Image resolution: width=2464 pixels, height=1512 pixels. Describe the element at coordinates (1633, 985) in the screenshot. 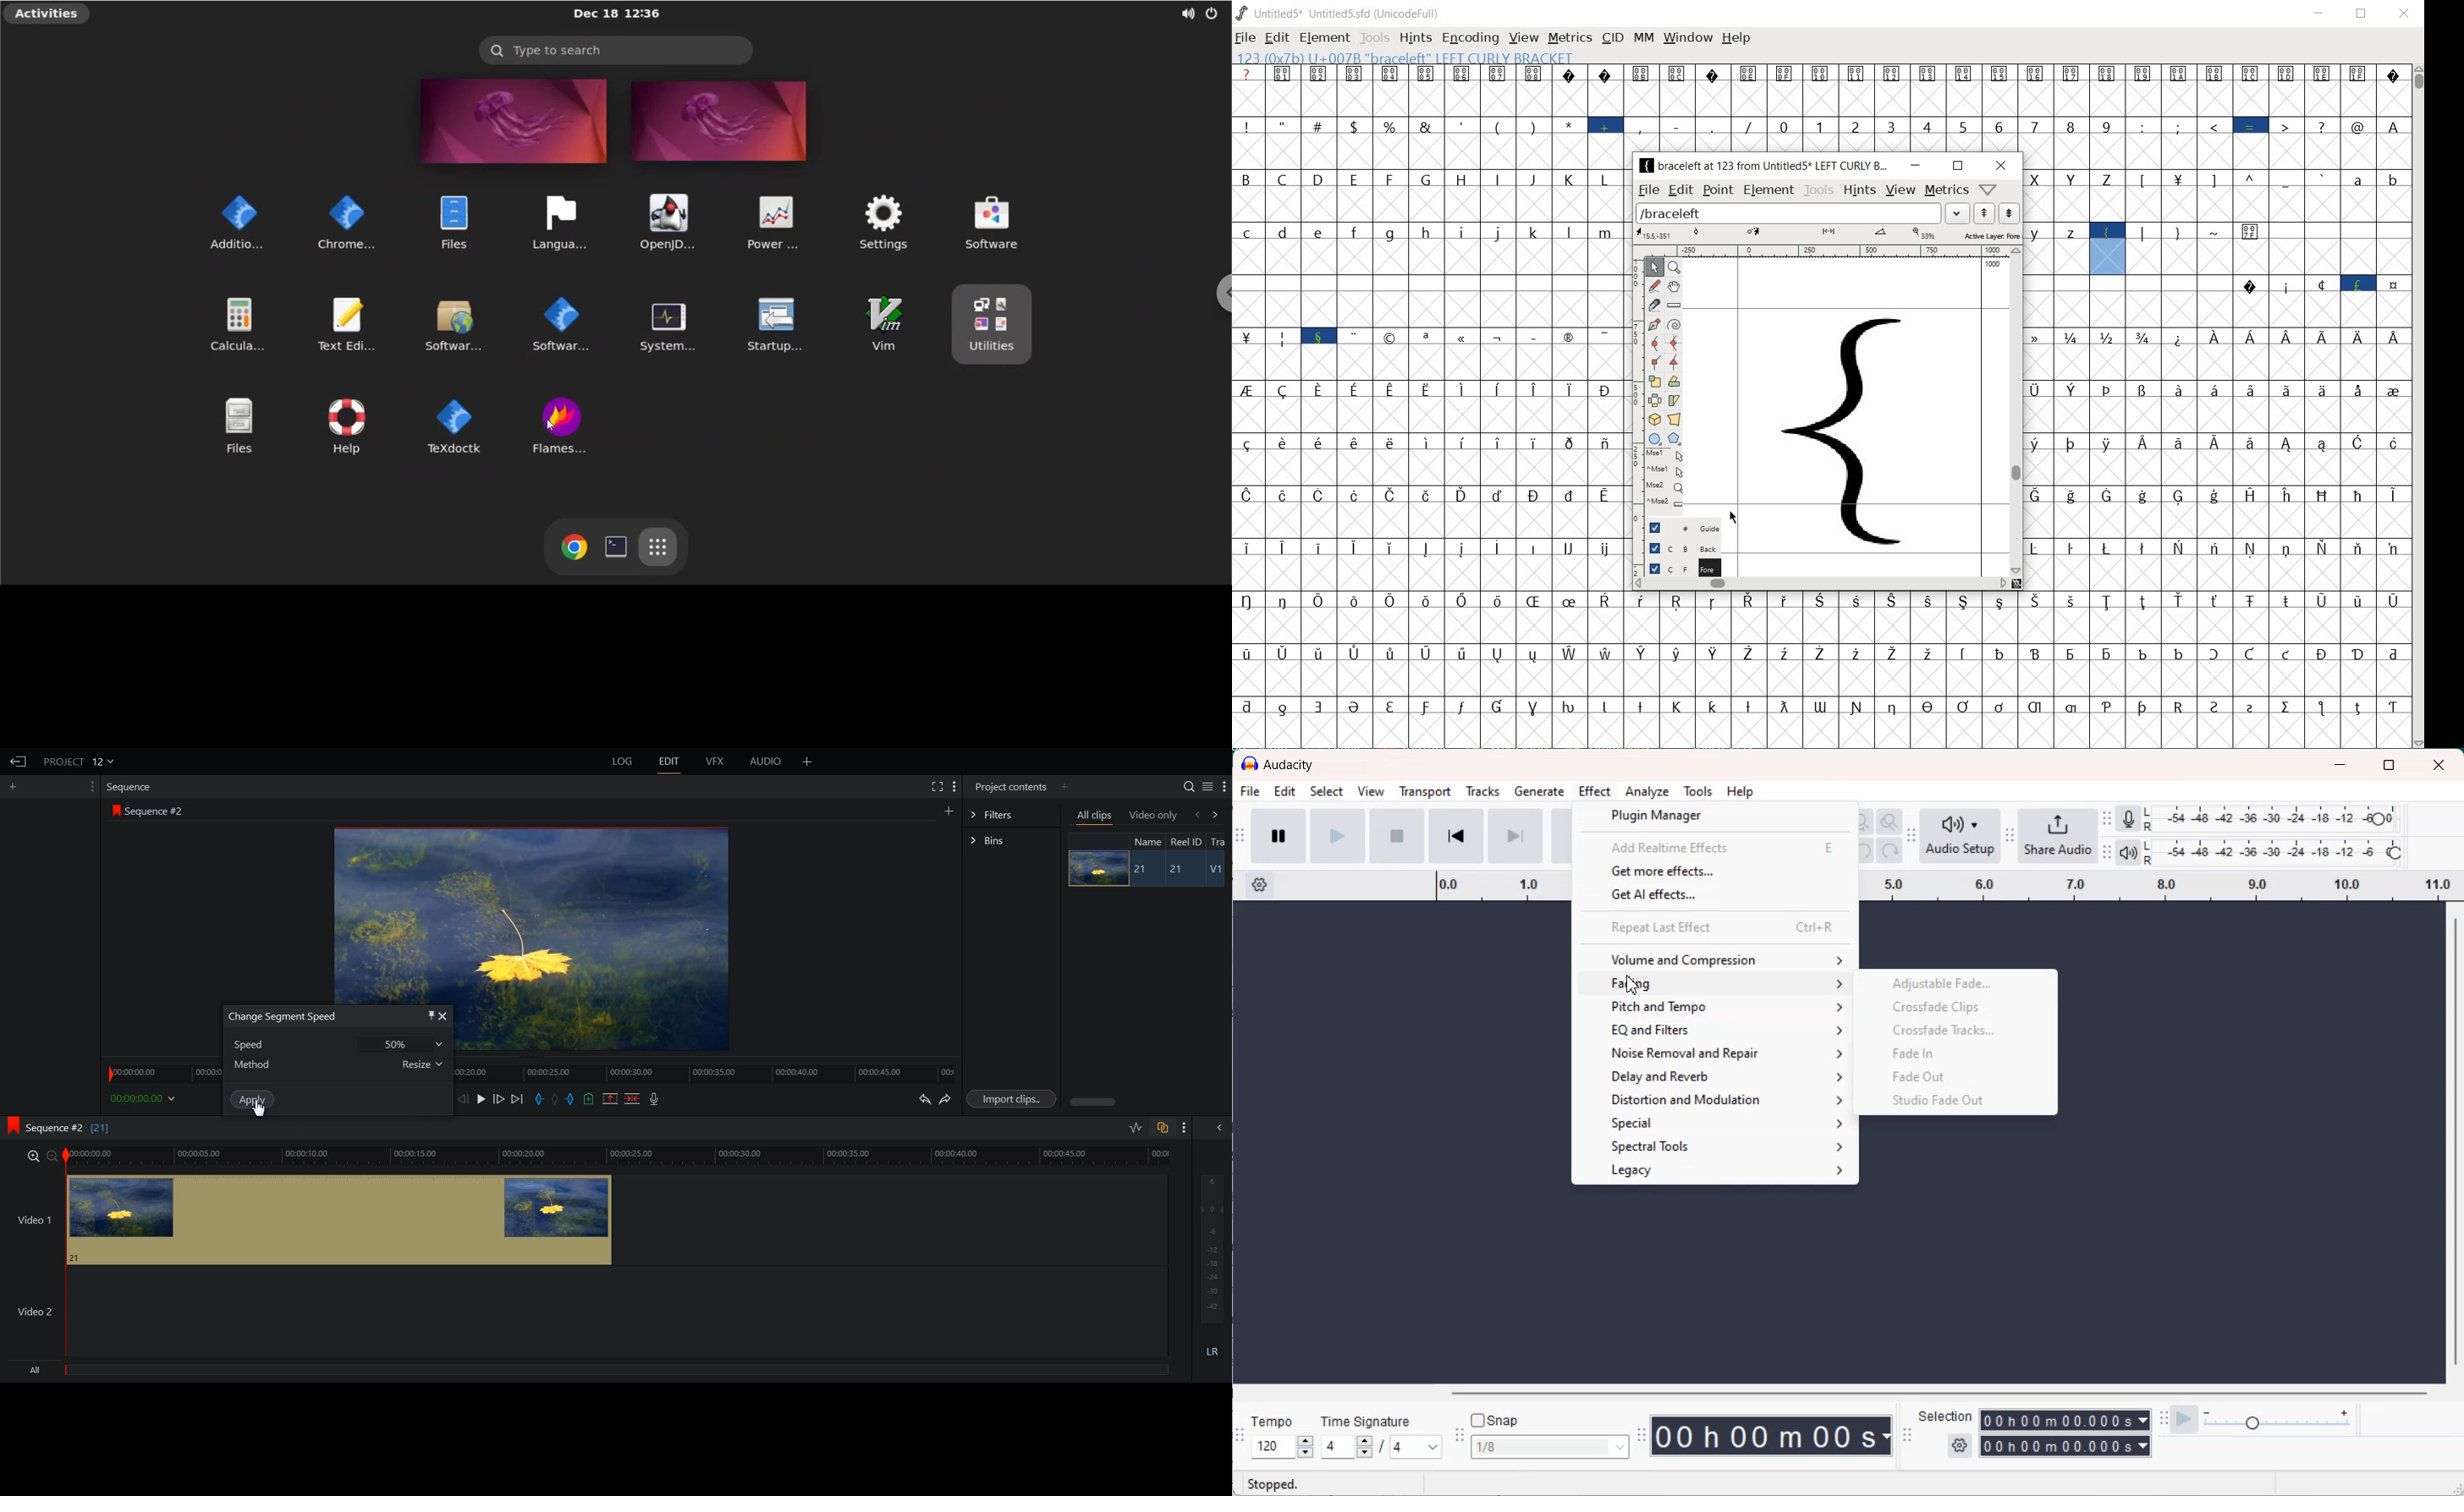

I see `Cursor` at that location.